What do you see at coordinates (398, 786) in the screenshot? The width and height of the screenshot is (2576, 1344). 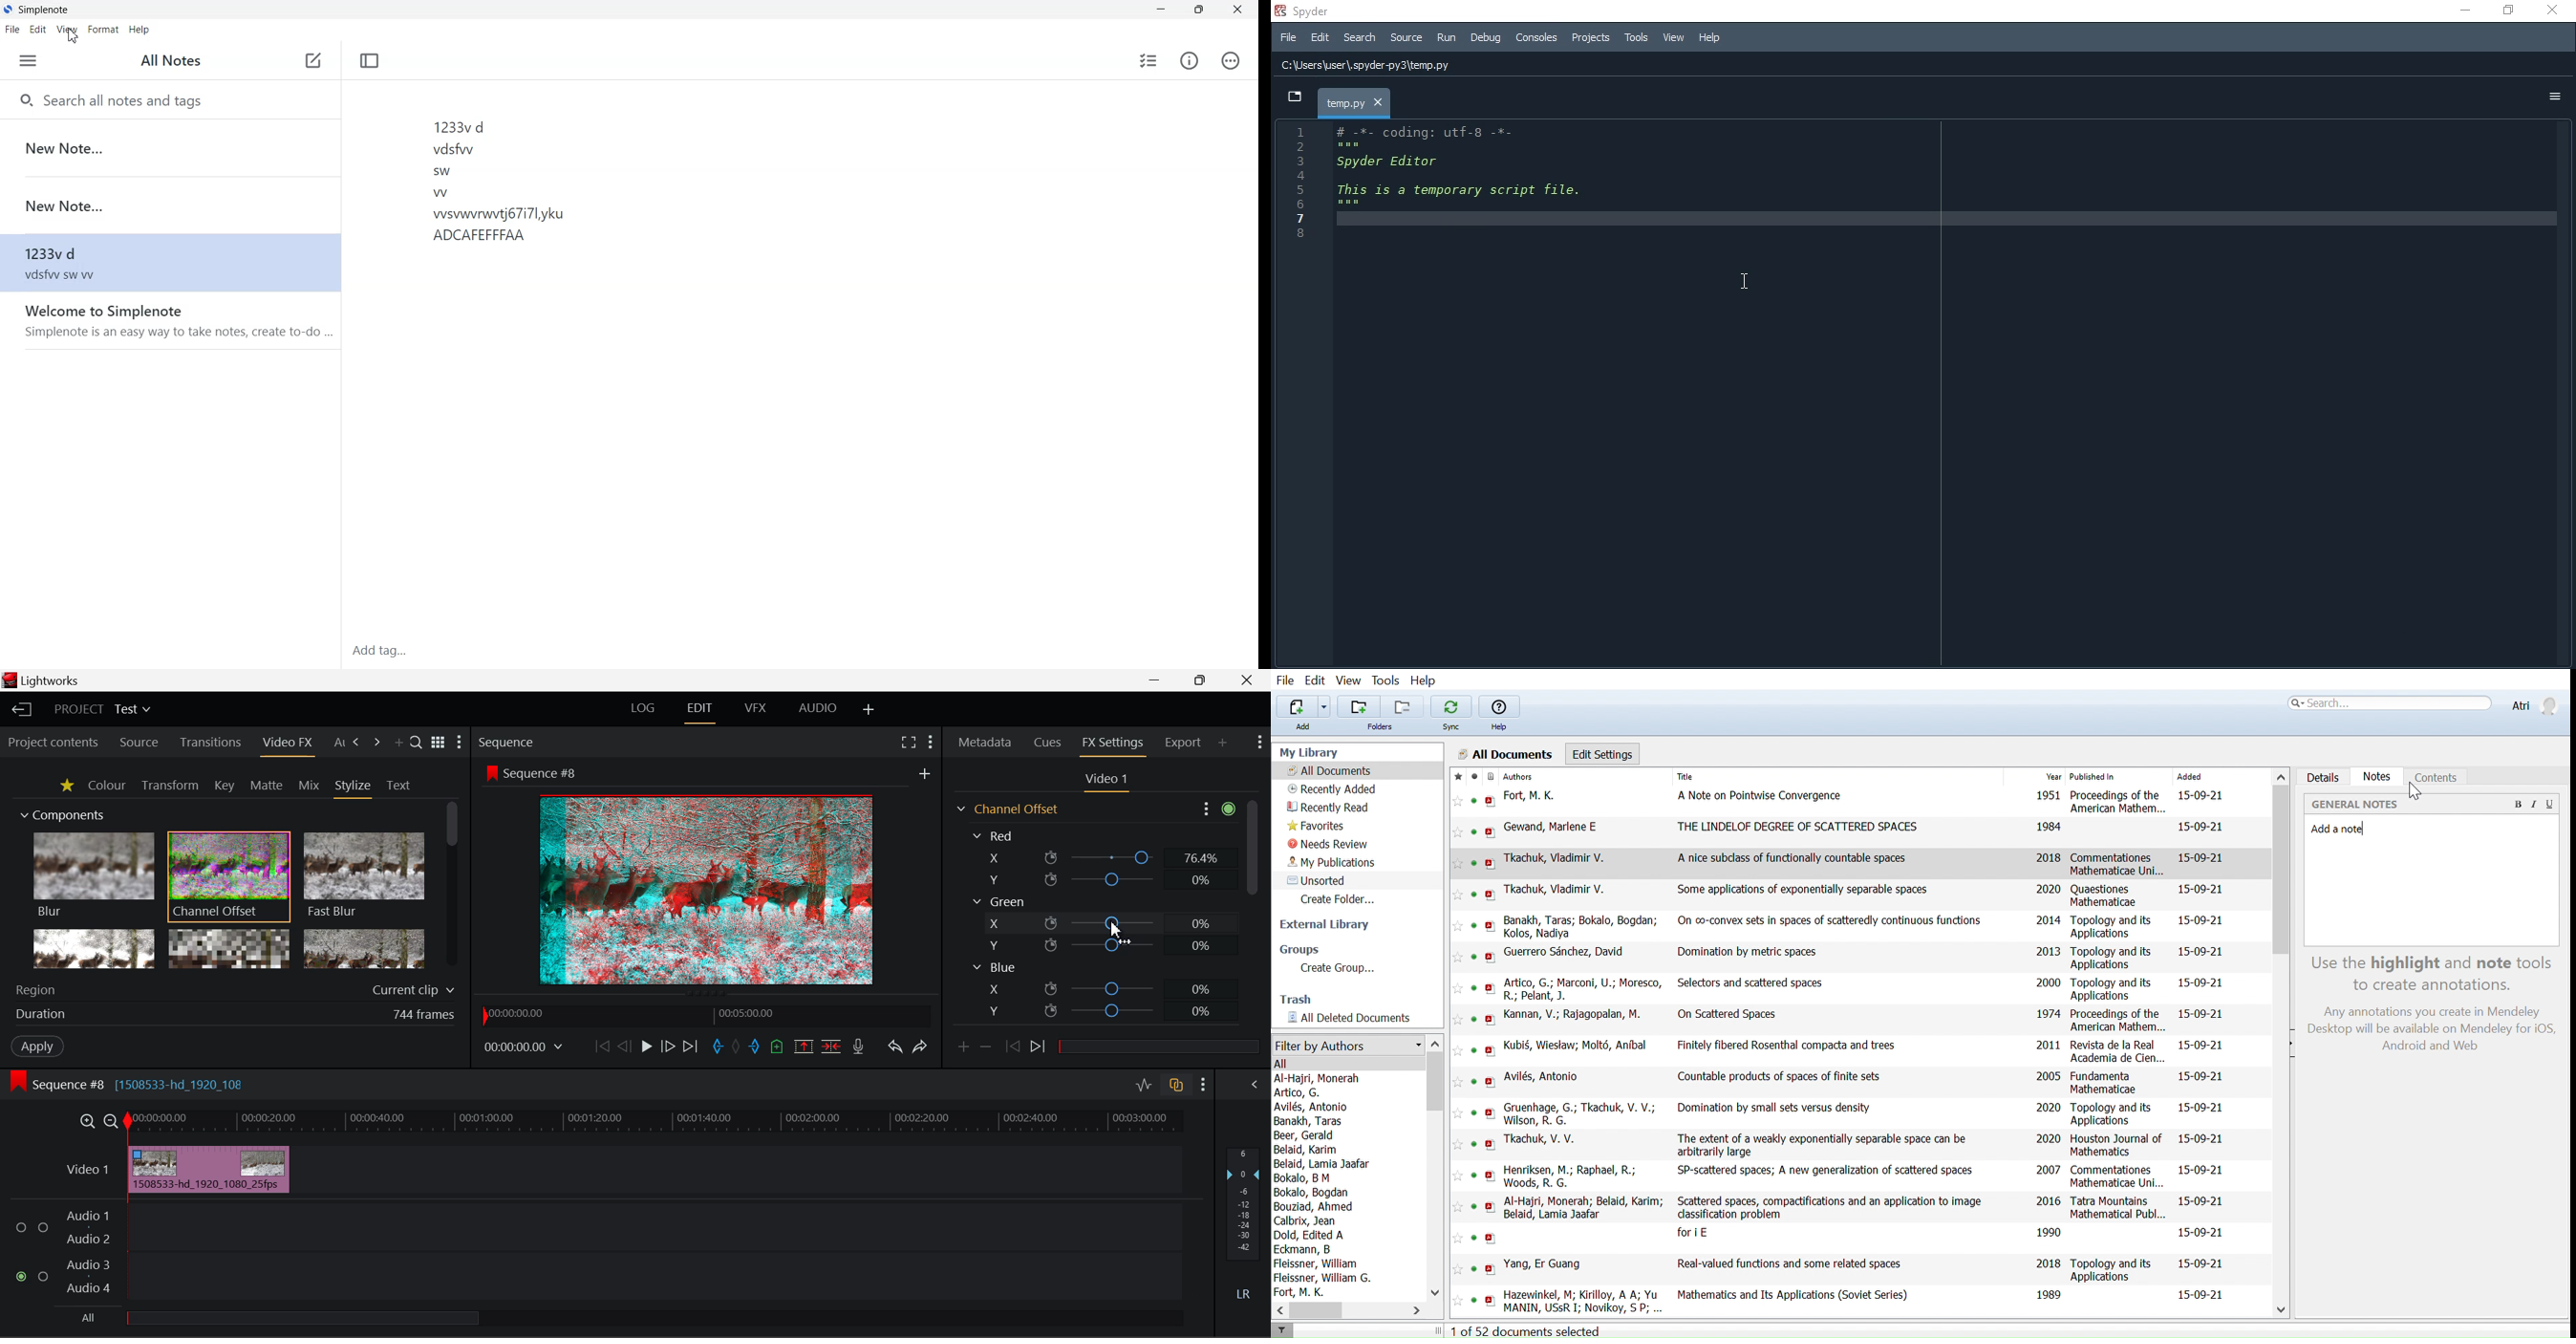 I see `Text` at bounding box center [398, 786].